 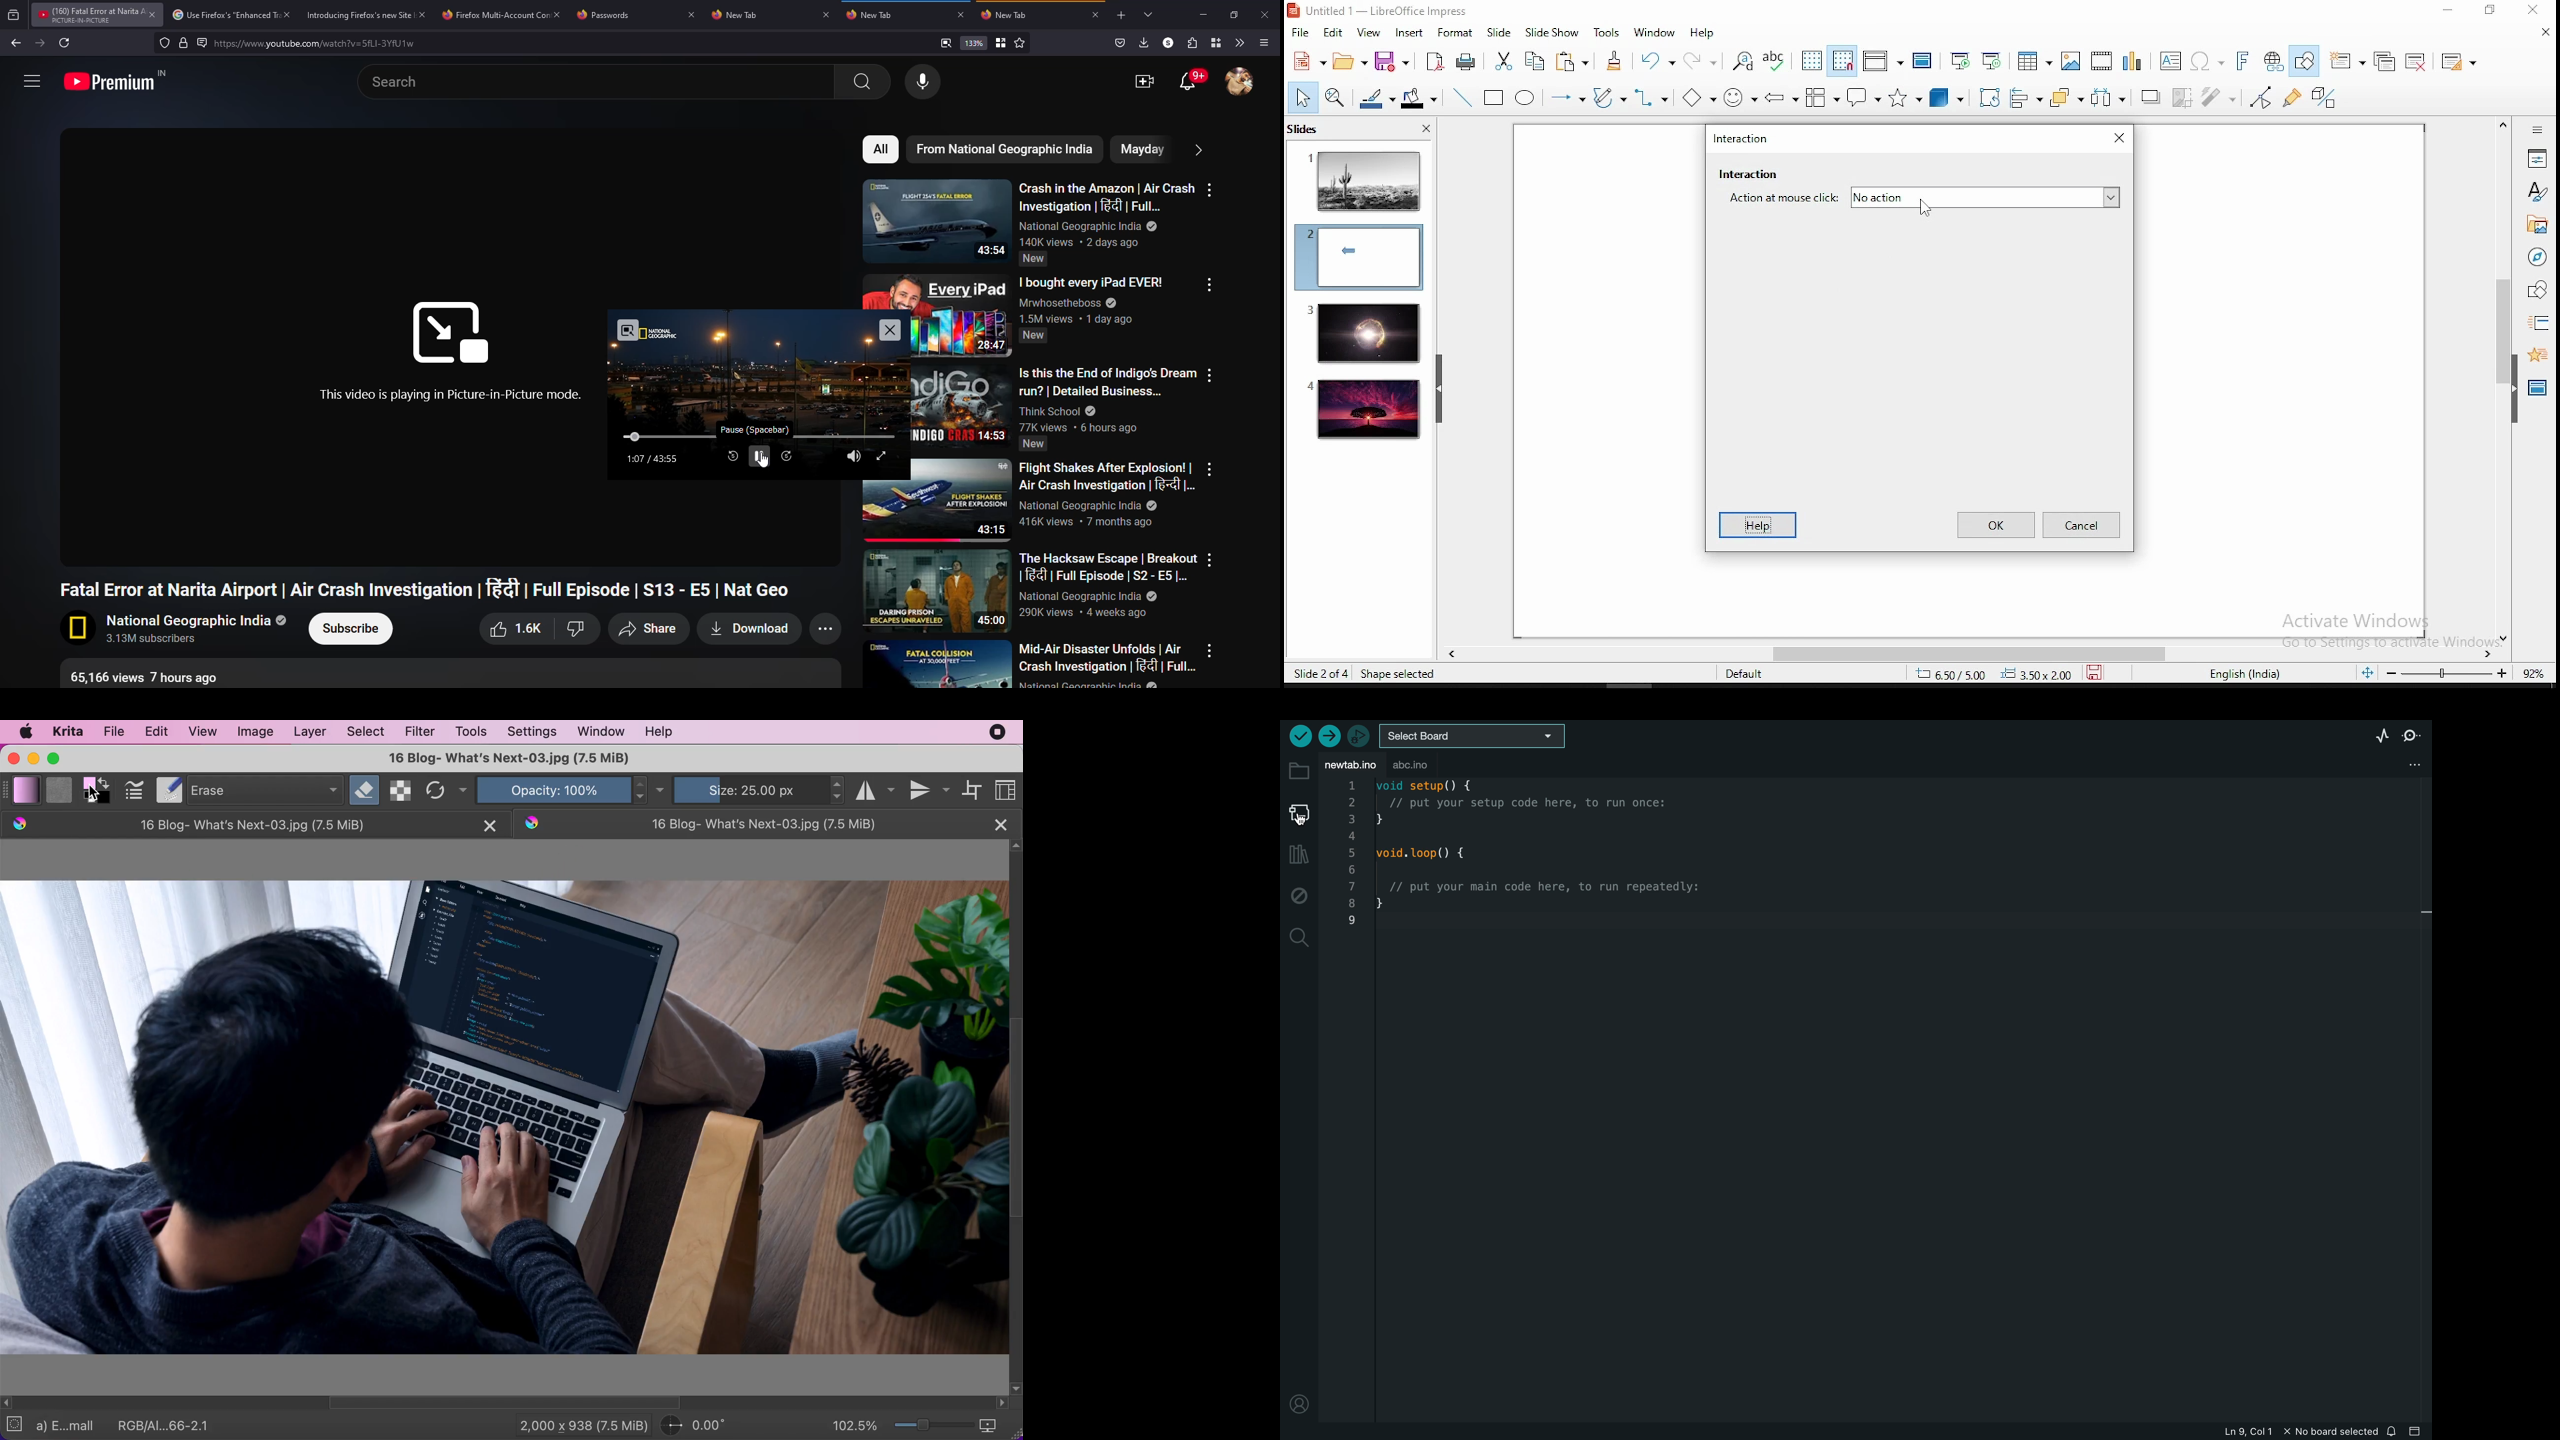 What do you see at coordinates (862, 81) in the screenshot?
I see `search` at bounding box center [862, 81].